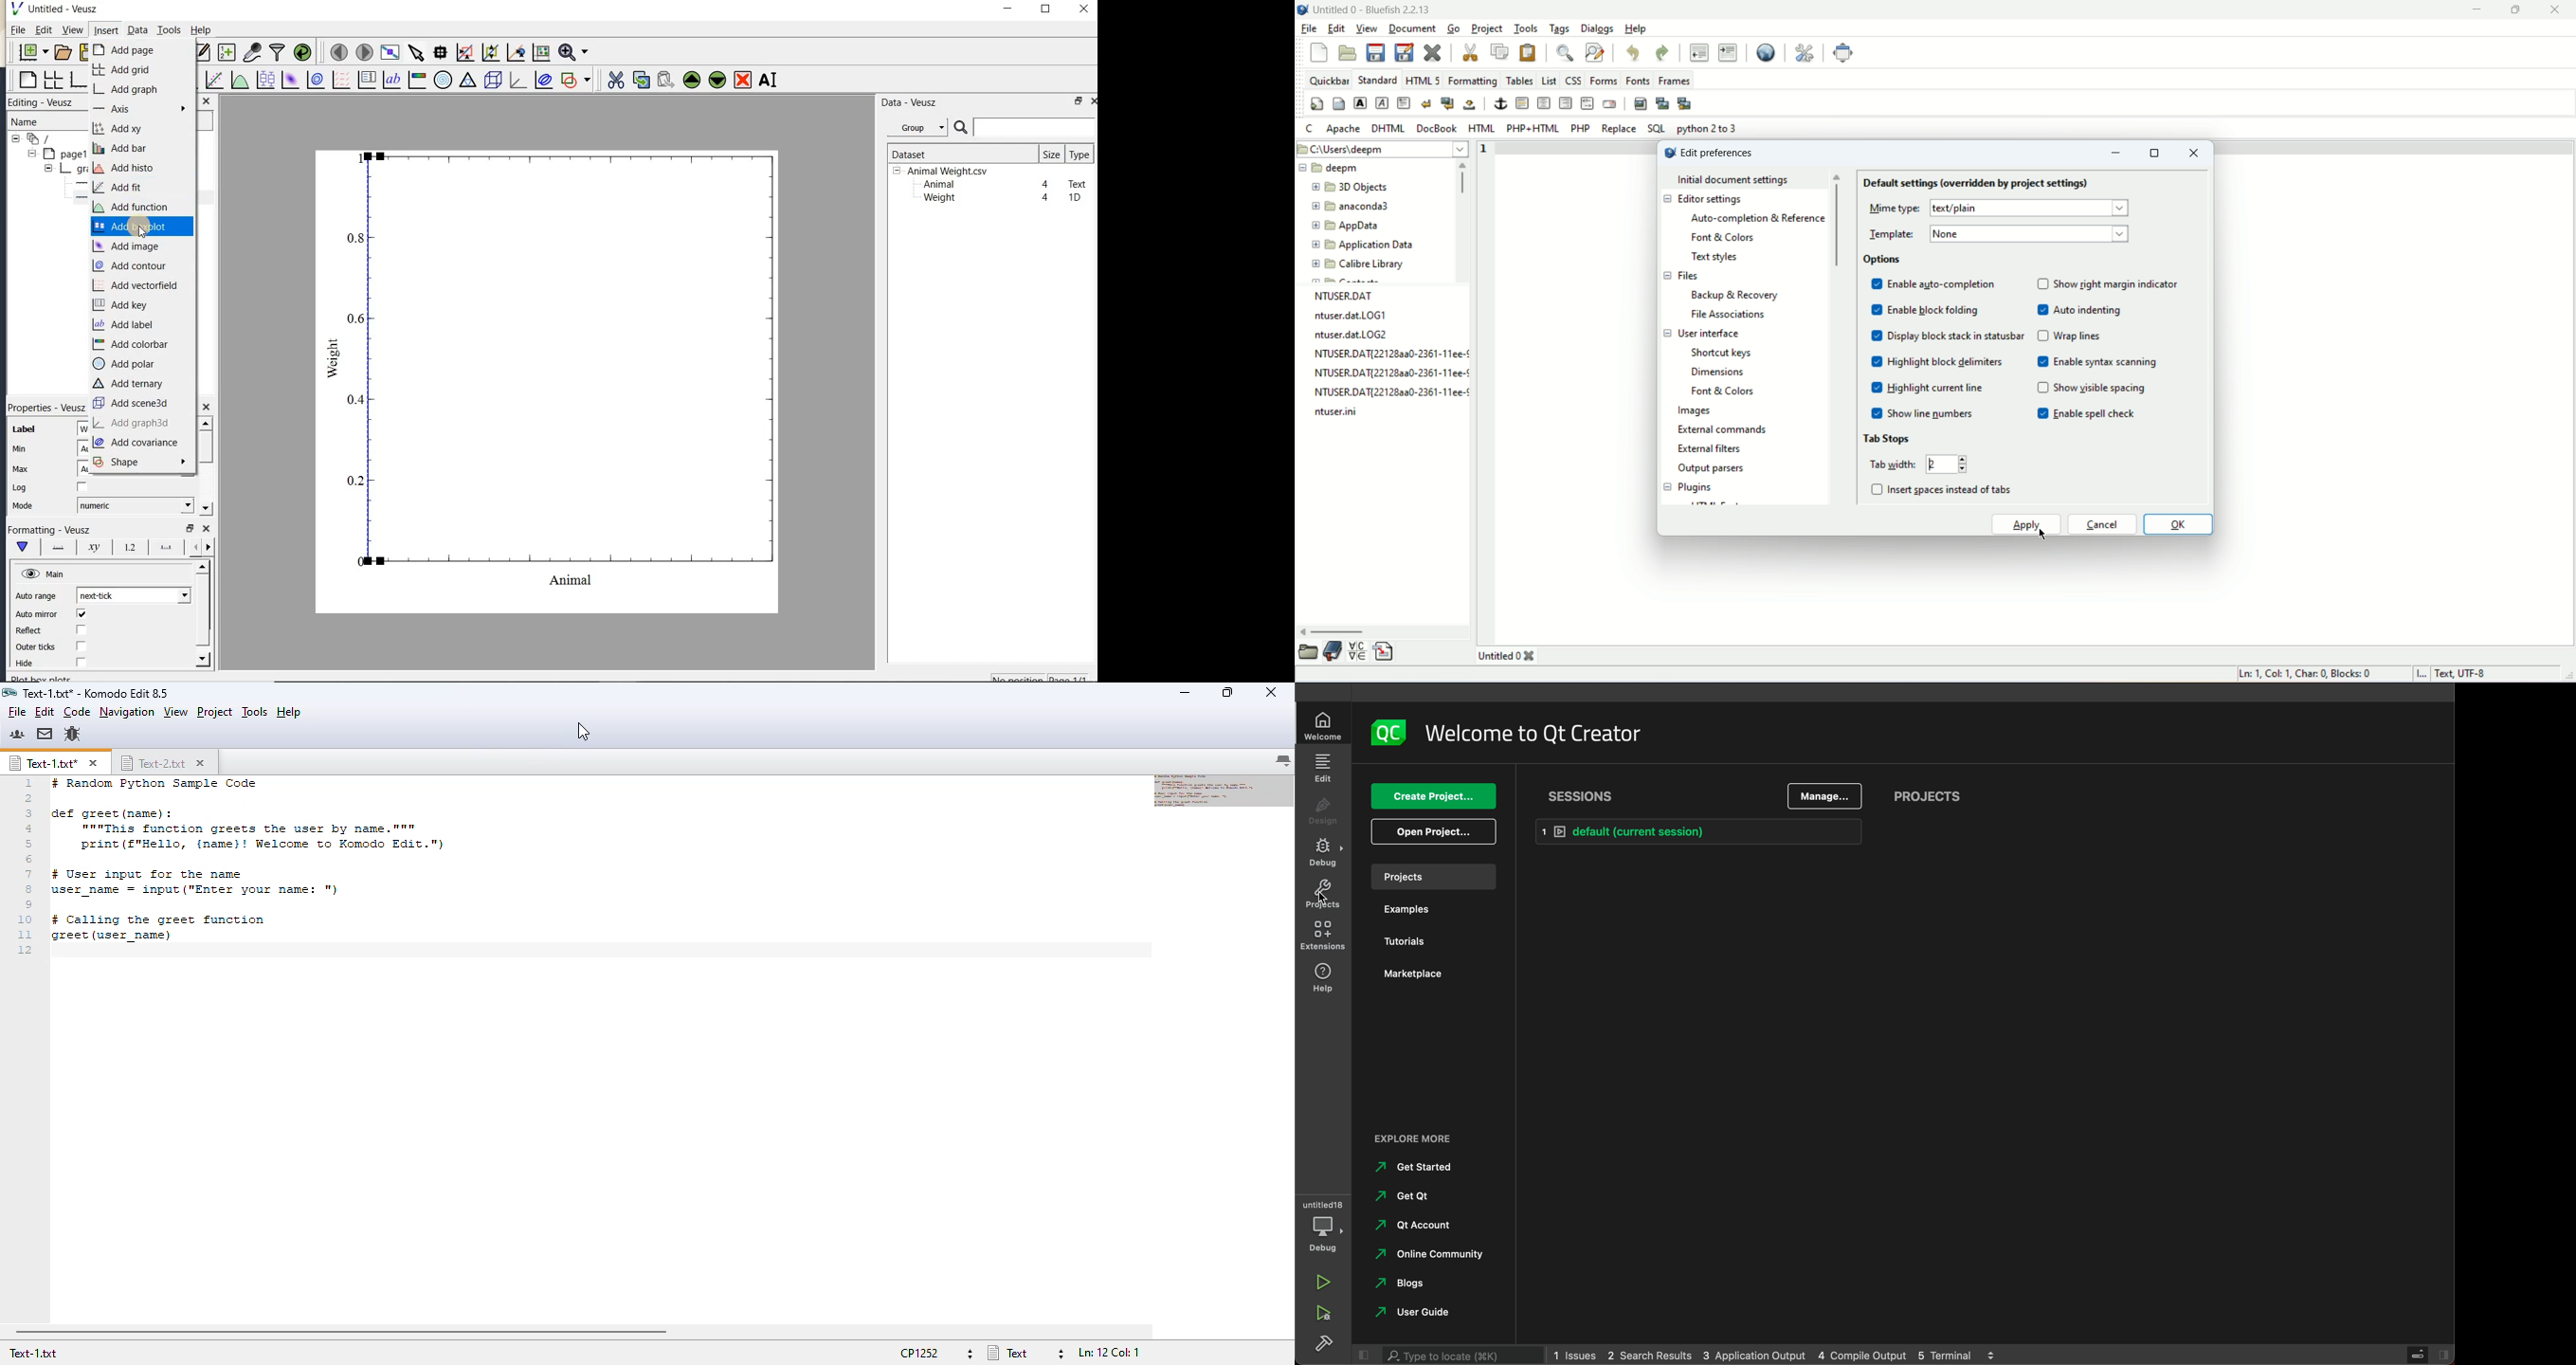 This screenshot has height=1372, width=2576. Describe the element at coordinates (1347, 53) in the screenshot. I see `open` at that location.